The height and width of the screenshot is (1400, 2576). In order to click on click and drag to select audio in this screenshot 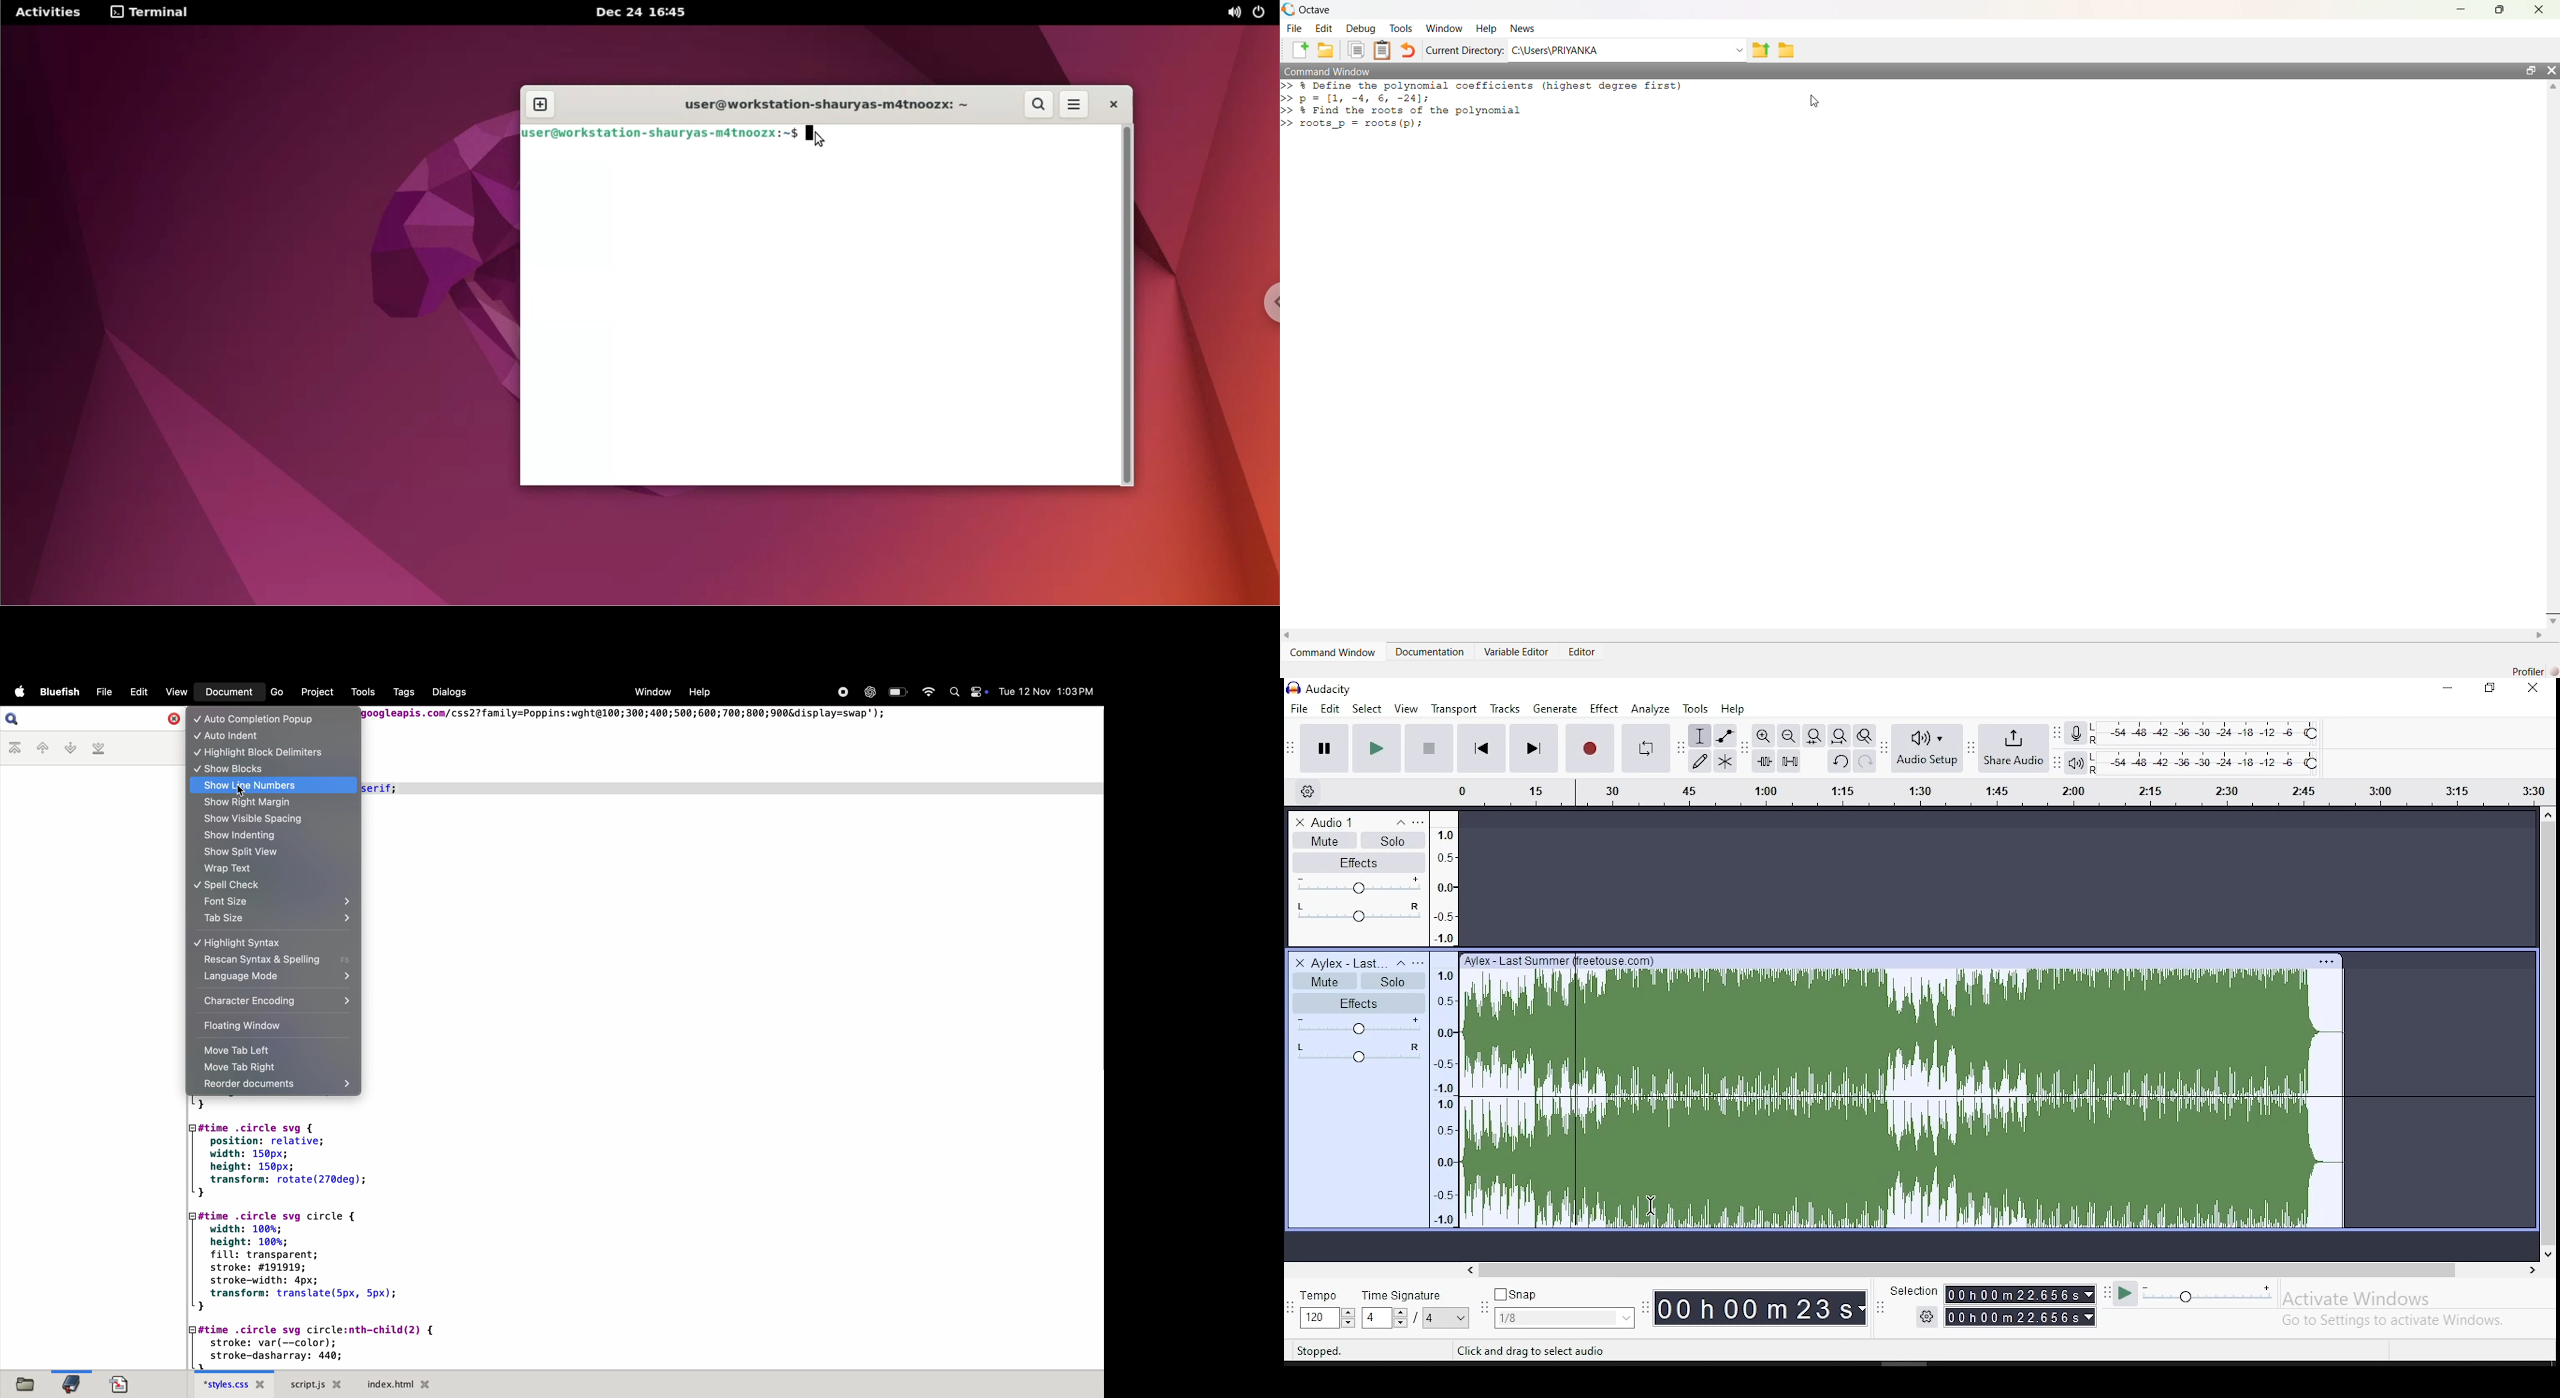, I will do `click(1531, 1351)`.